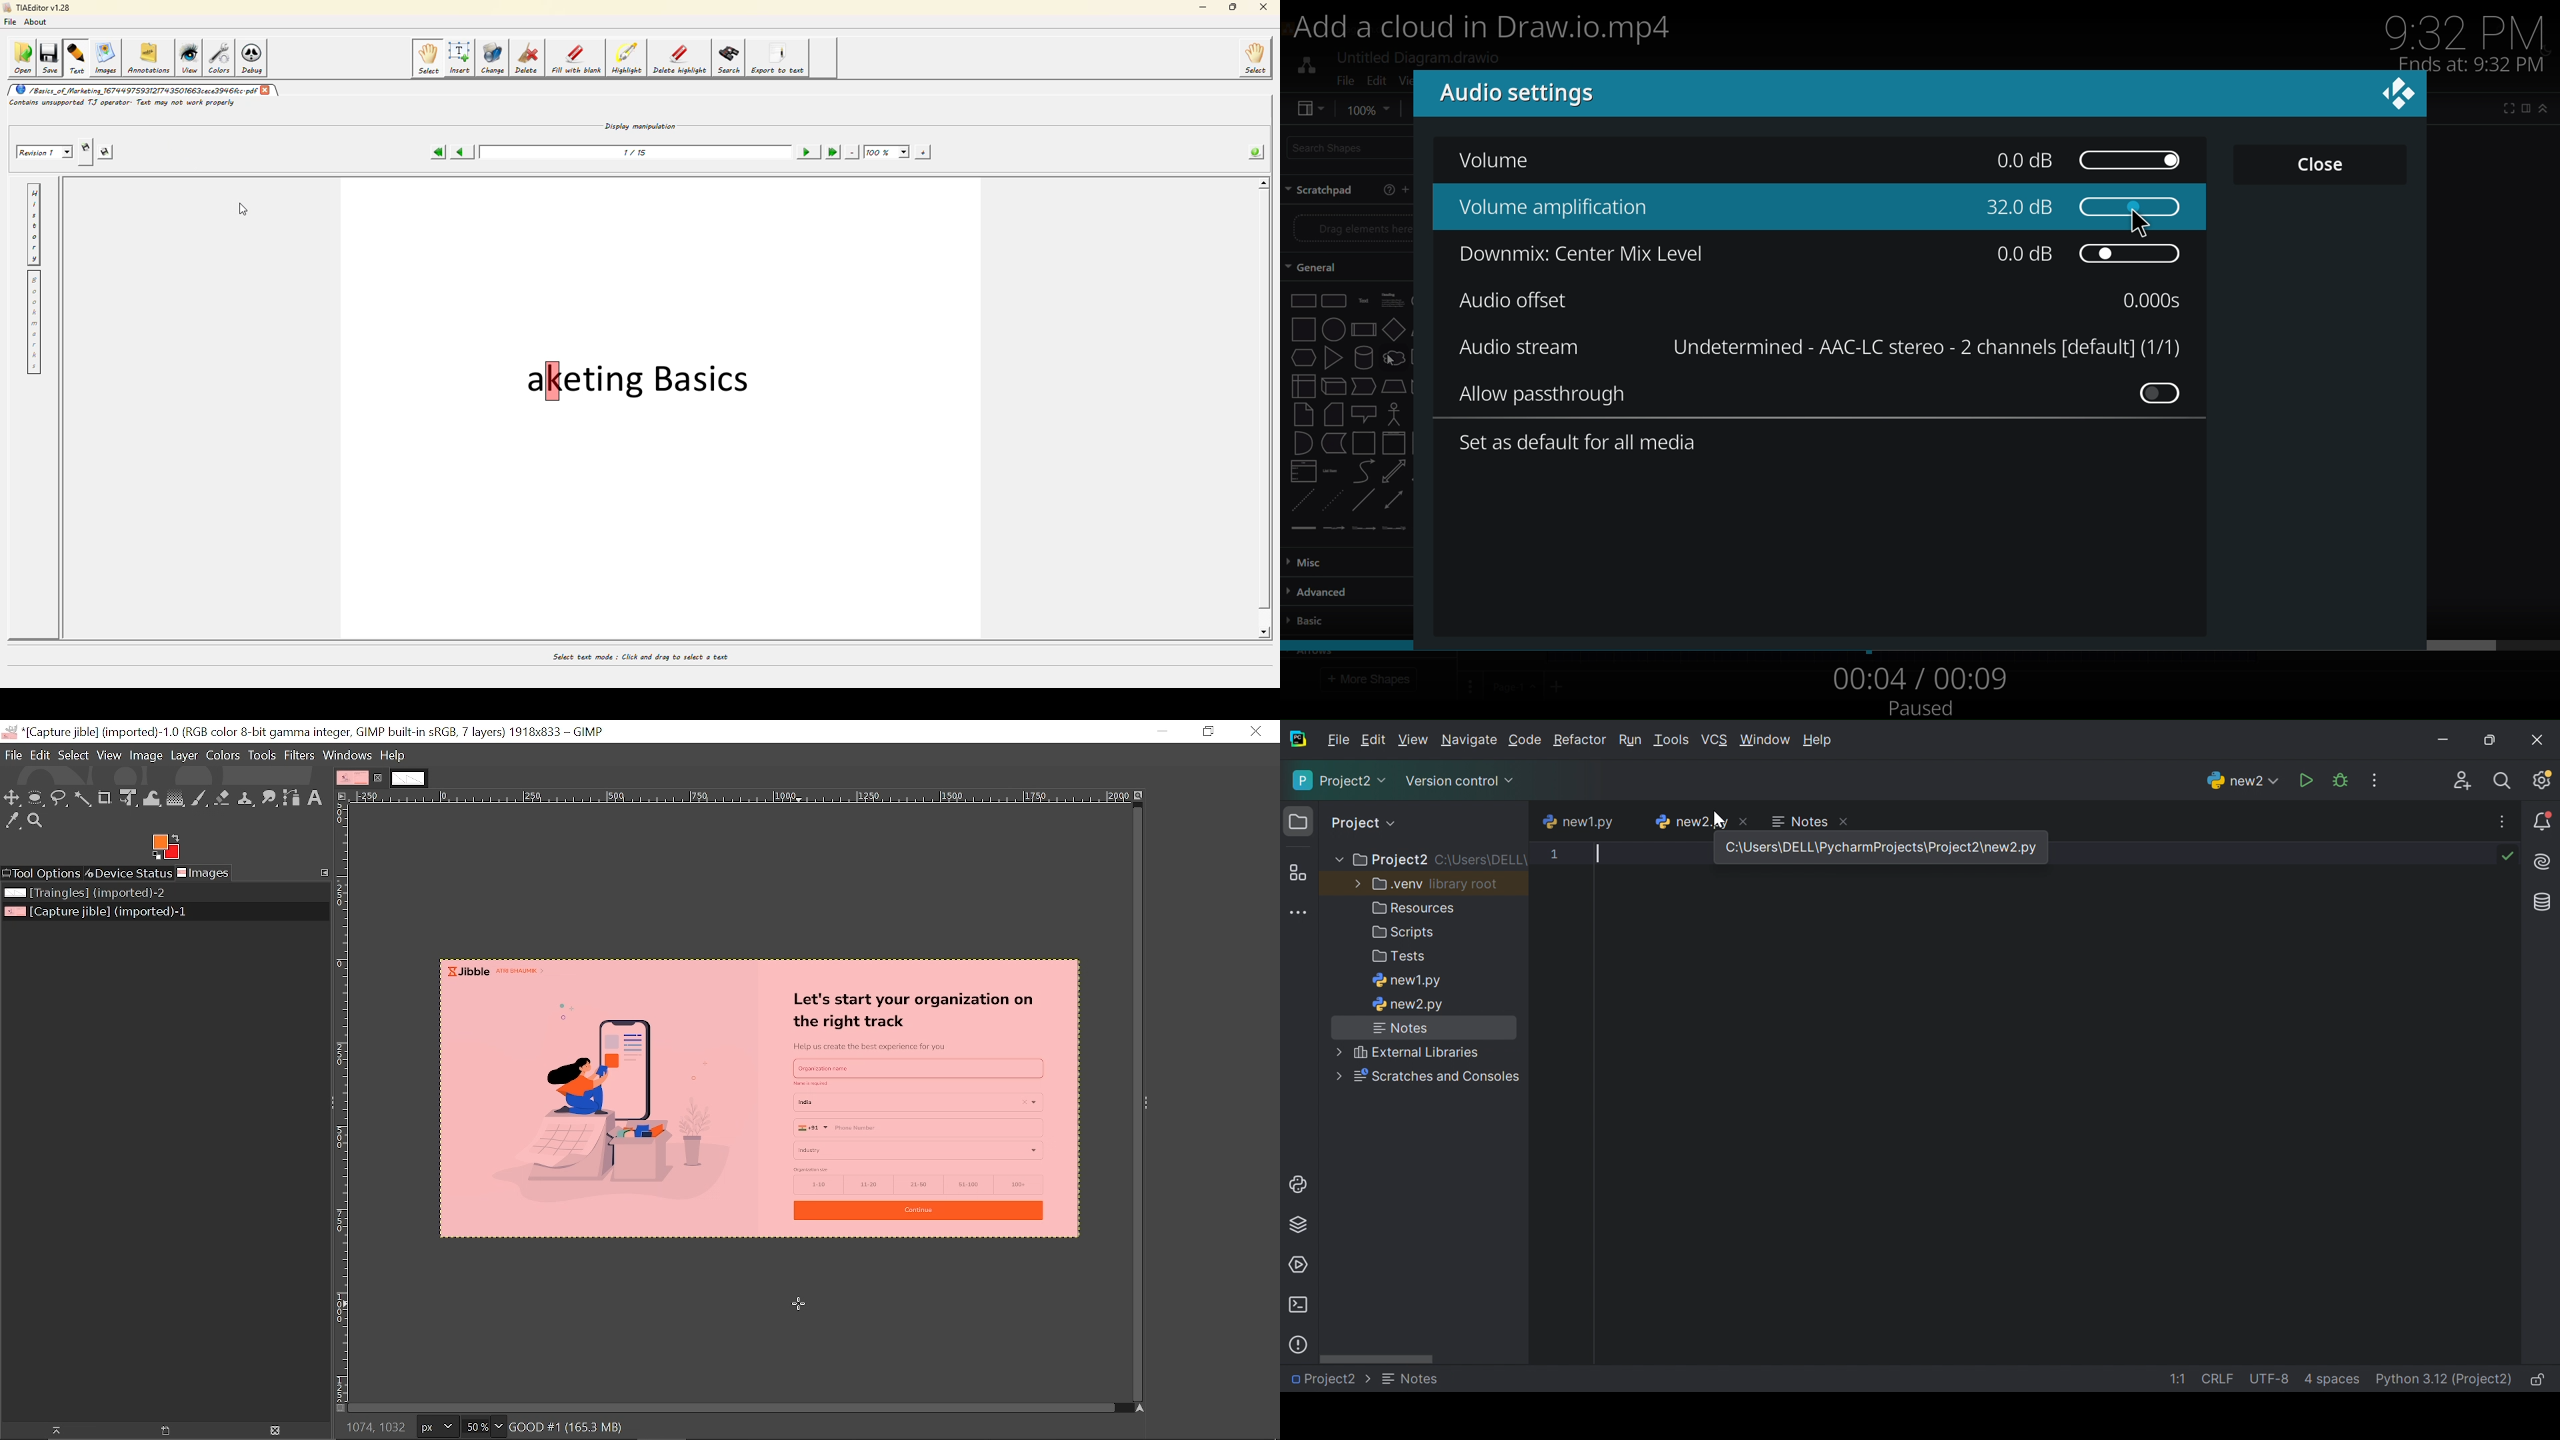 This screenshot has width=2576, height=1456. Describe the element at coordinates (1671, 740) in the screenshot. I see `Tools` at that location.